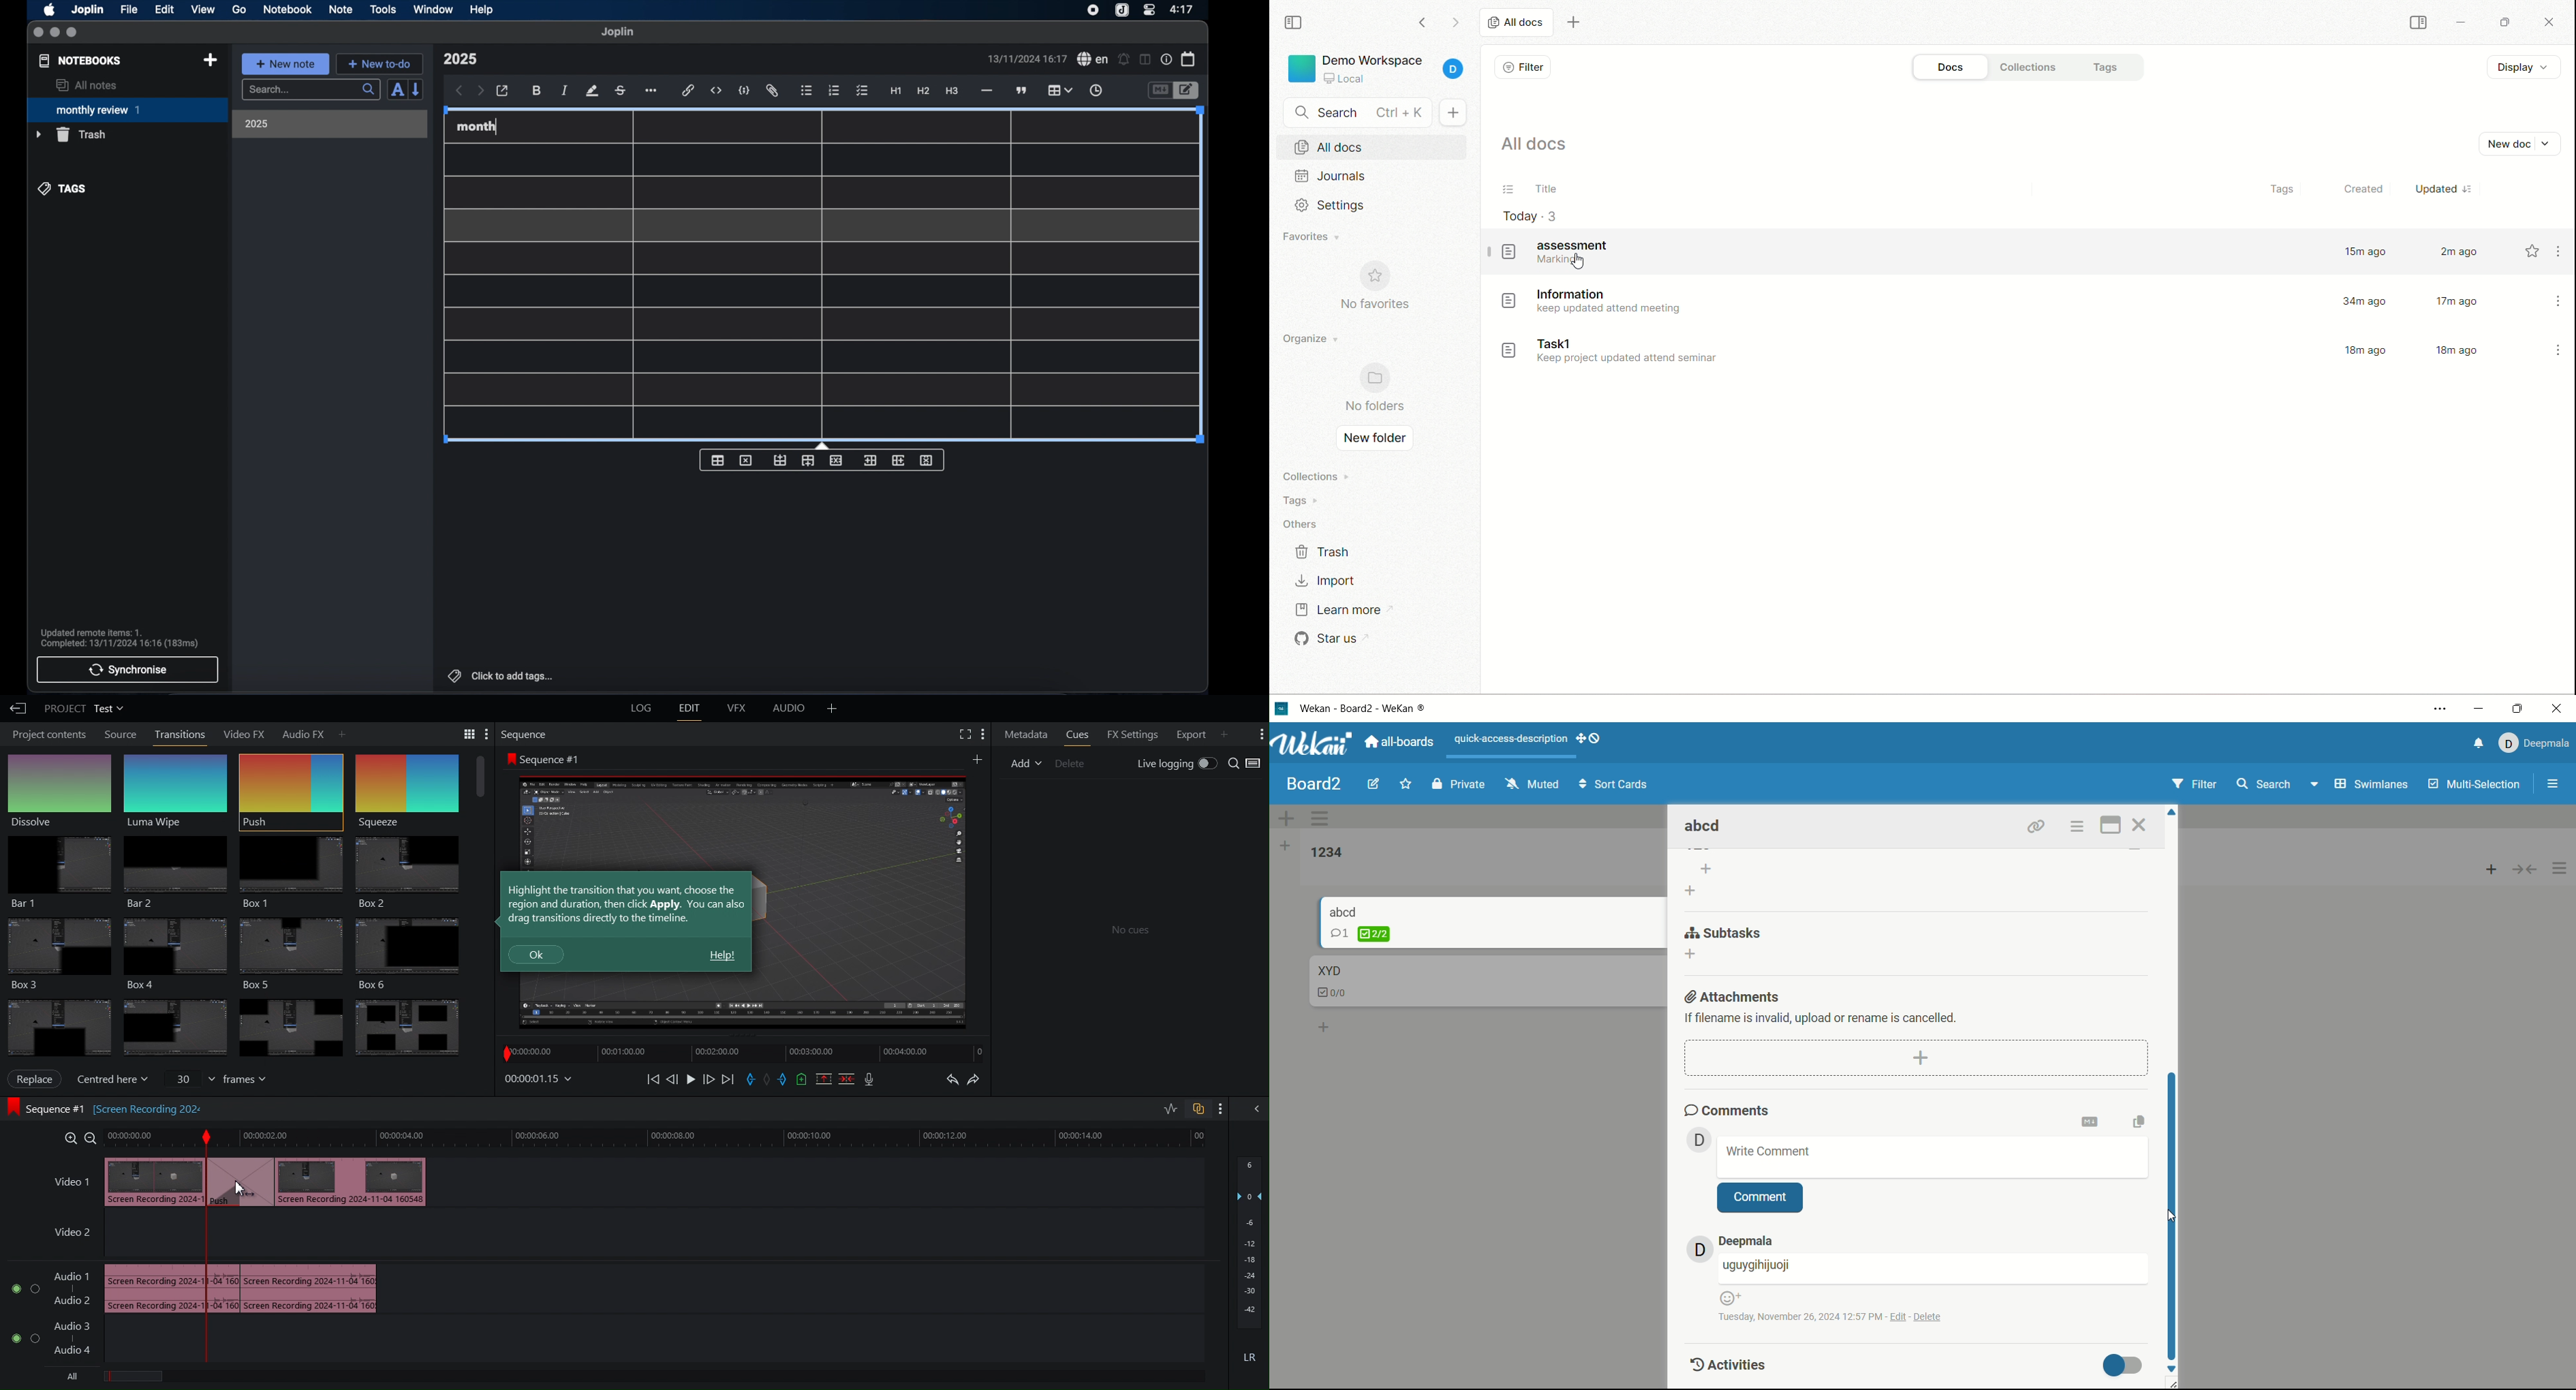  I want to click on subtask, so click(1725, 931).